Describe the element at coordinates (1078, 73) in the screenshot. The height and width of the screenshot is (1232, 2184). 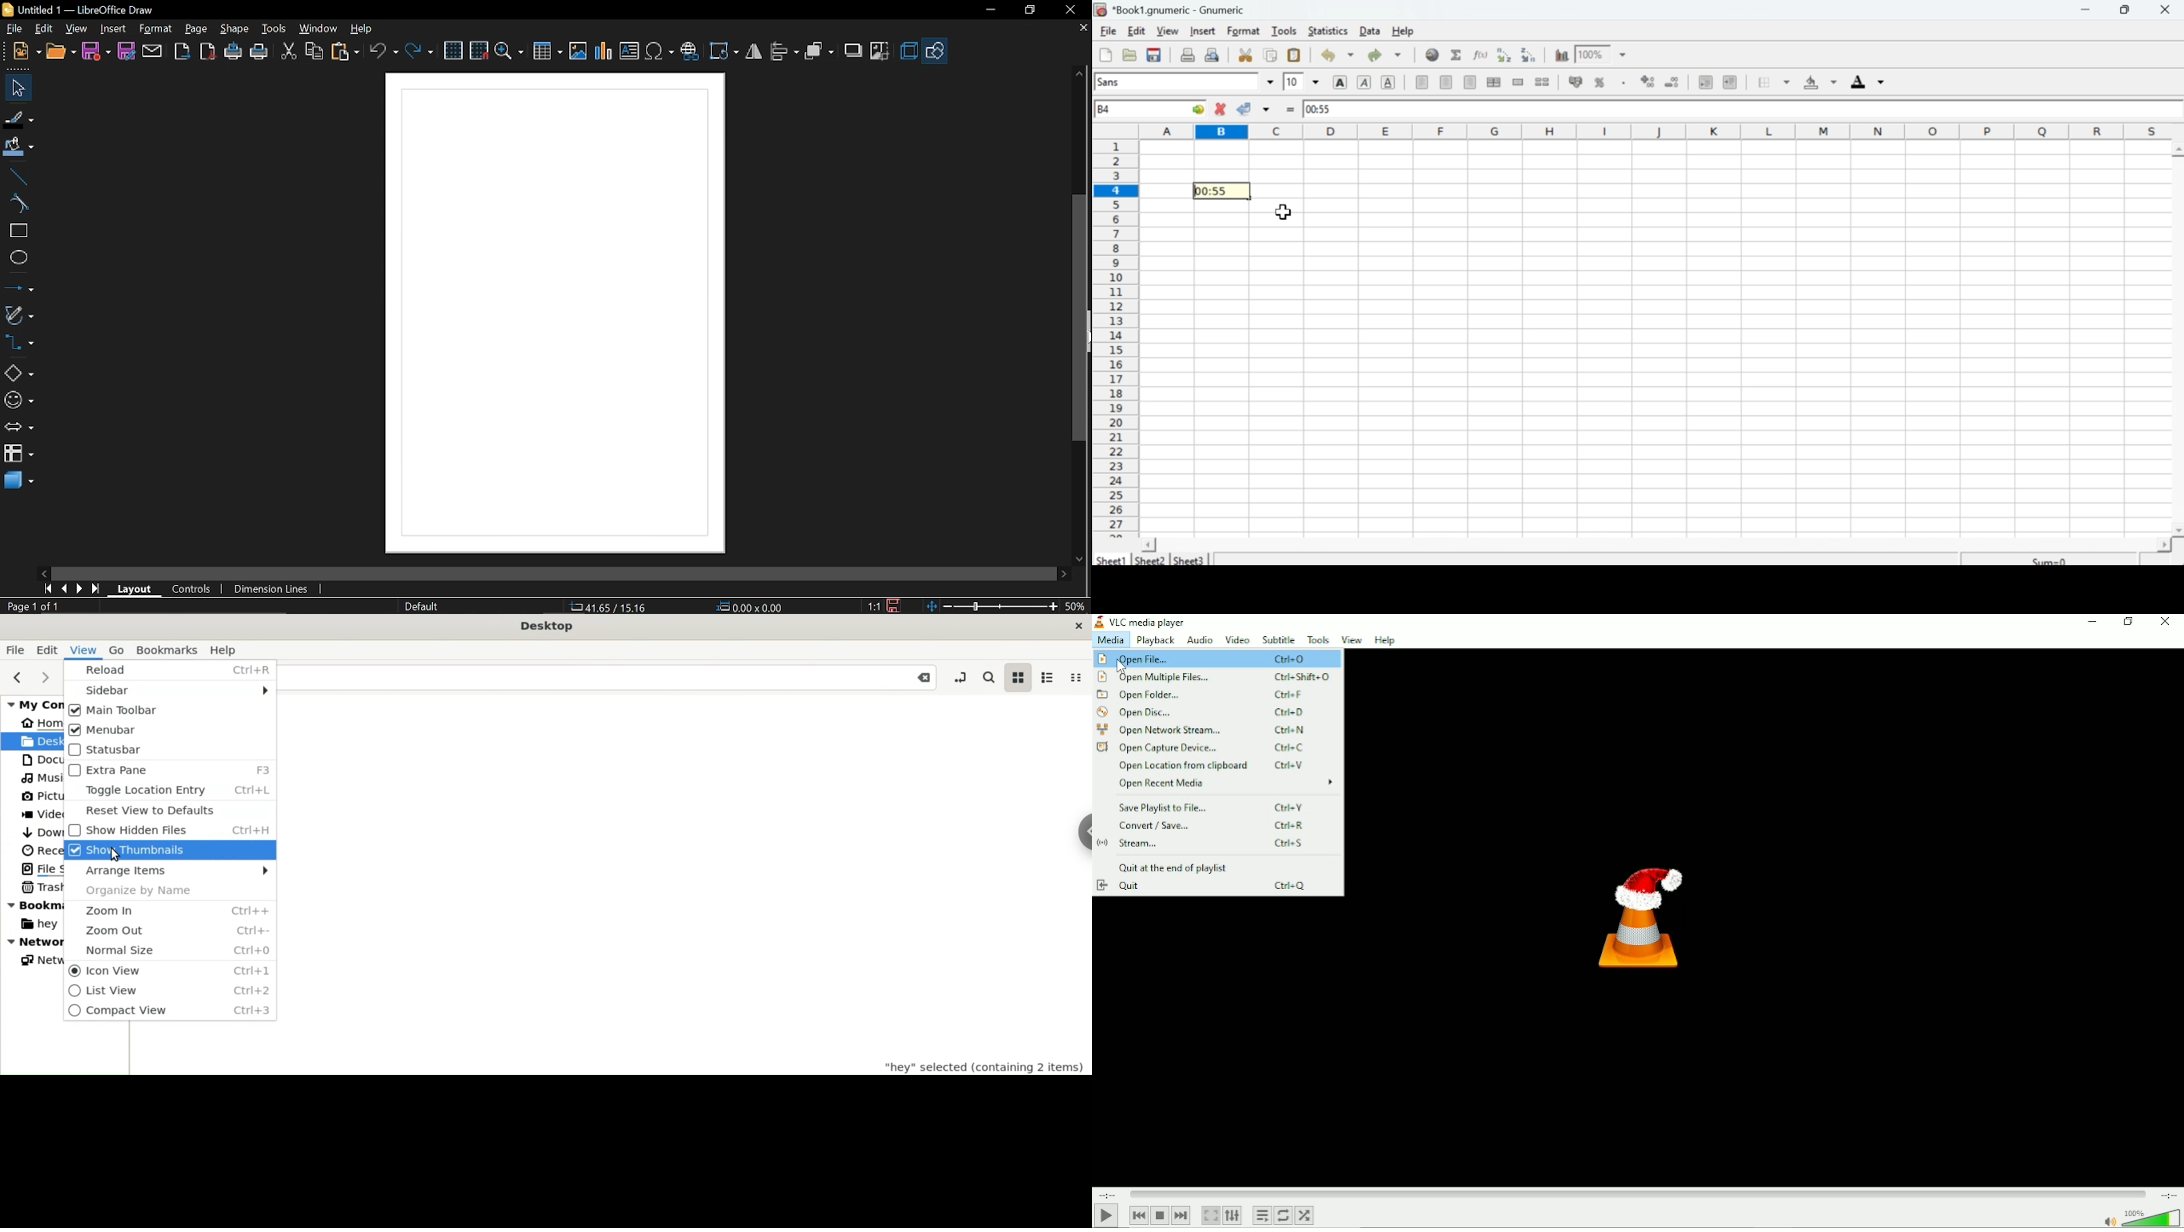
I see `Move up` at that location.